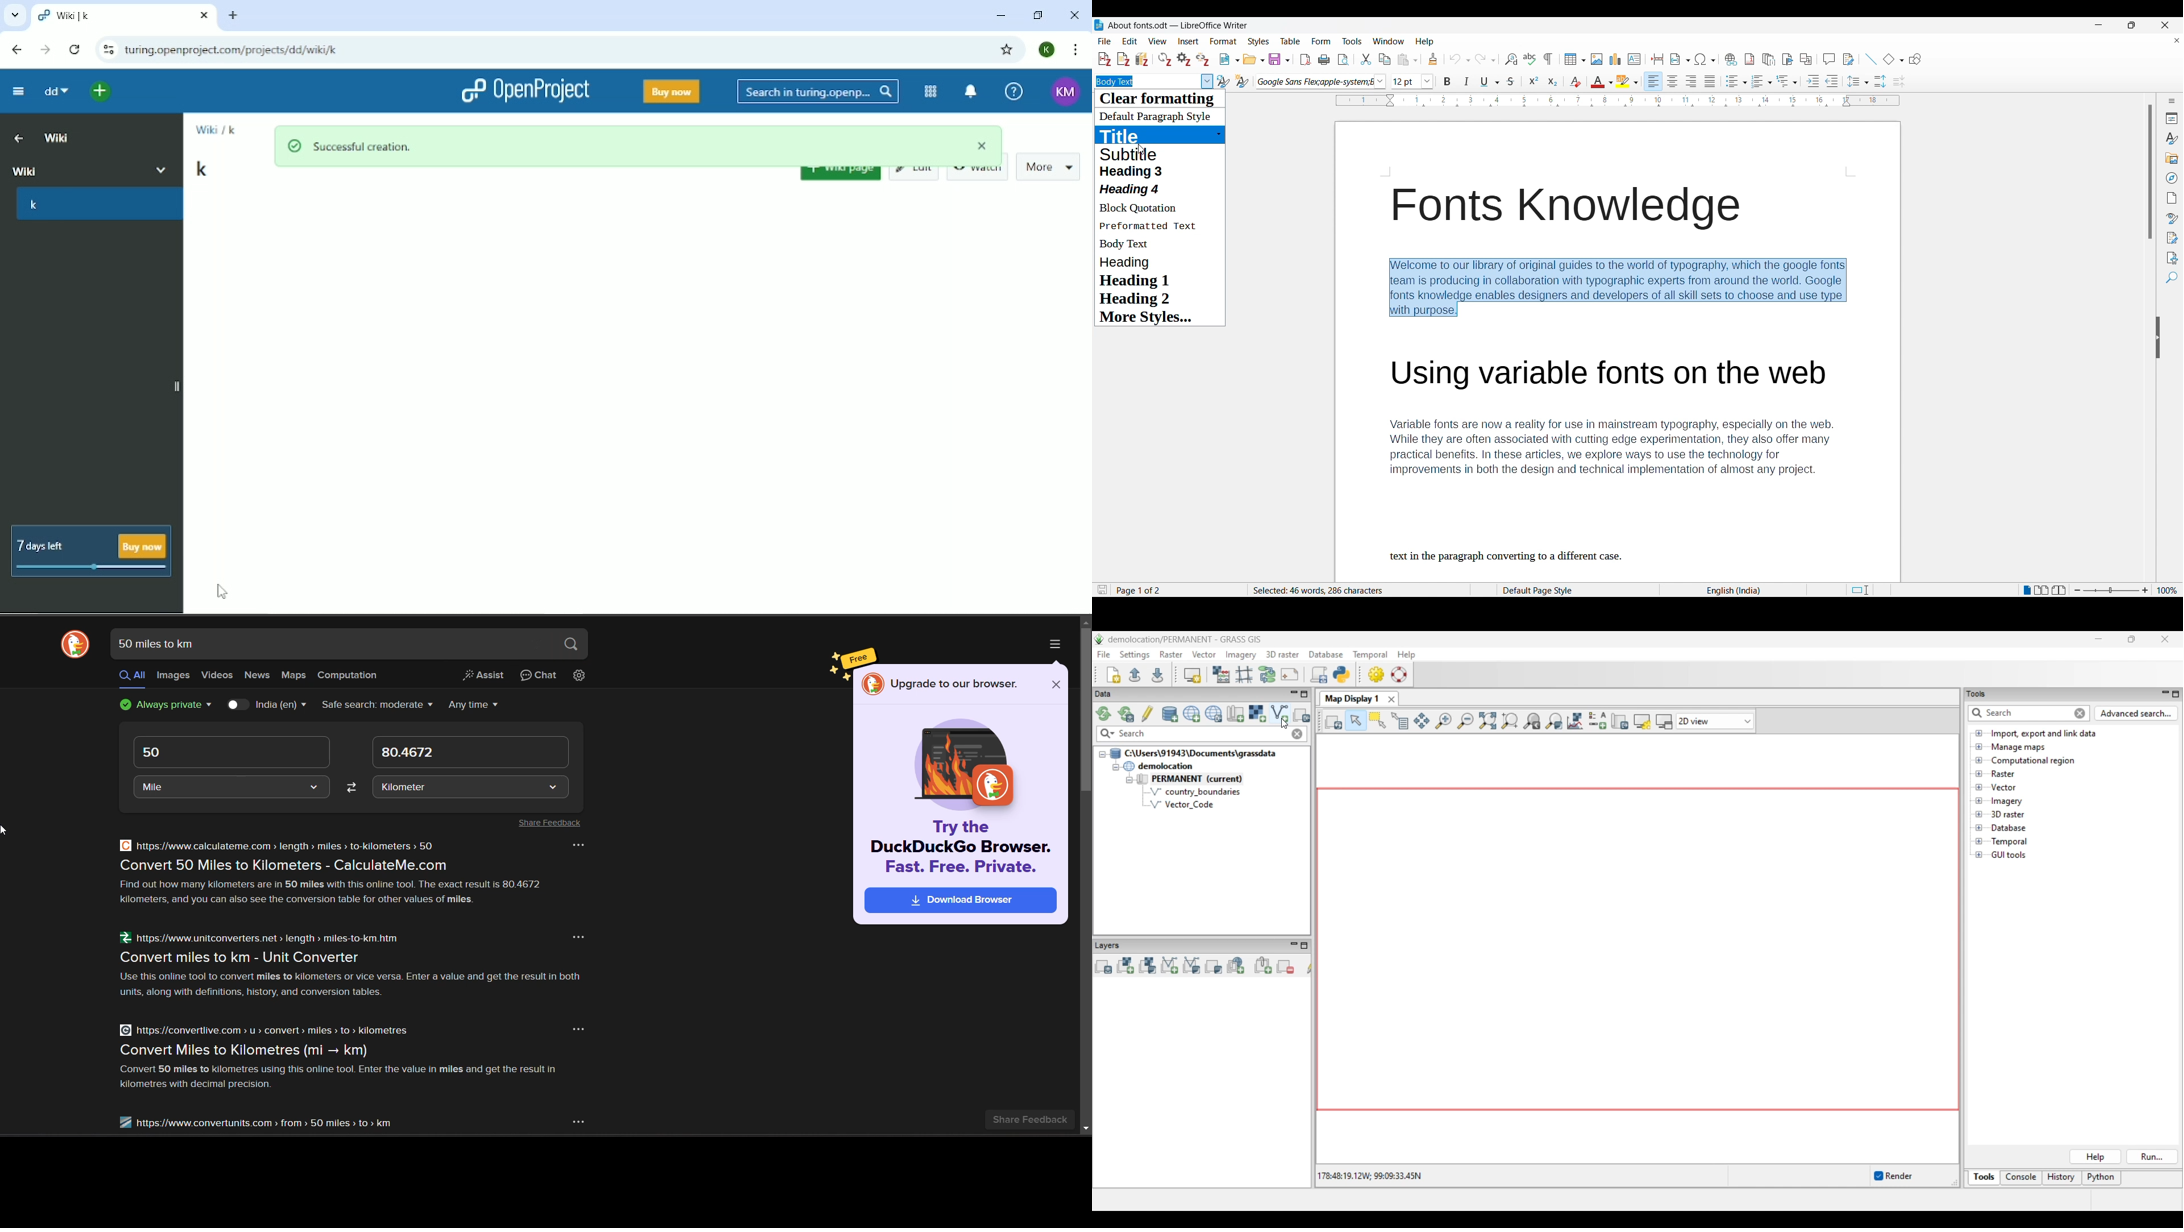 The width and height of the screenshot is (2184, 1232). What do you see at coordinates (1124, 60) in the screenshot?
I see `Add note` at bounding box center [1124, 60].